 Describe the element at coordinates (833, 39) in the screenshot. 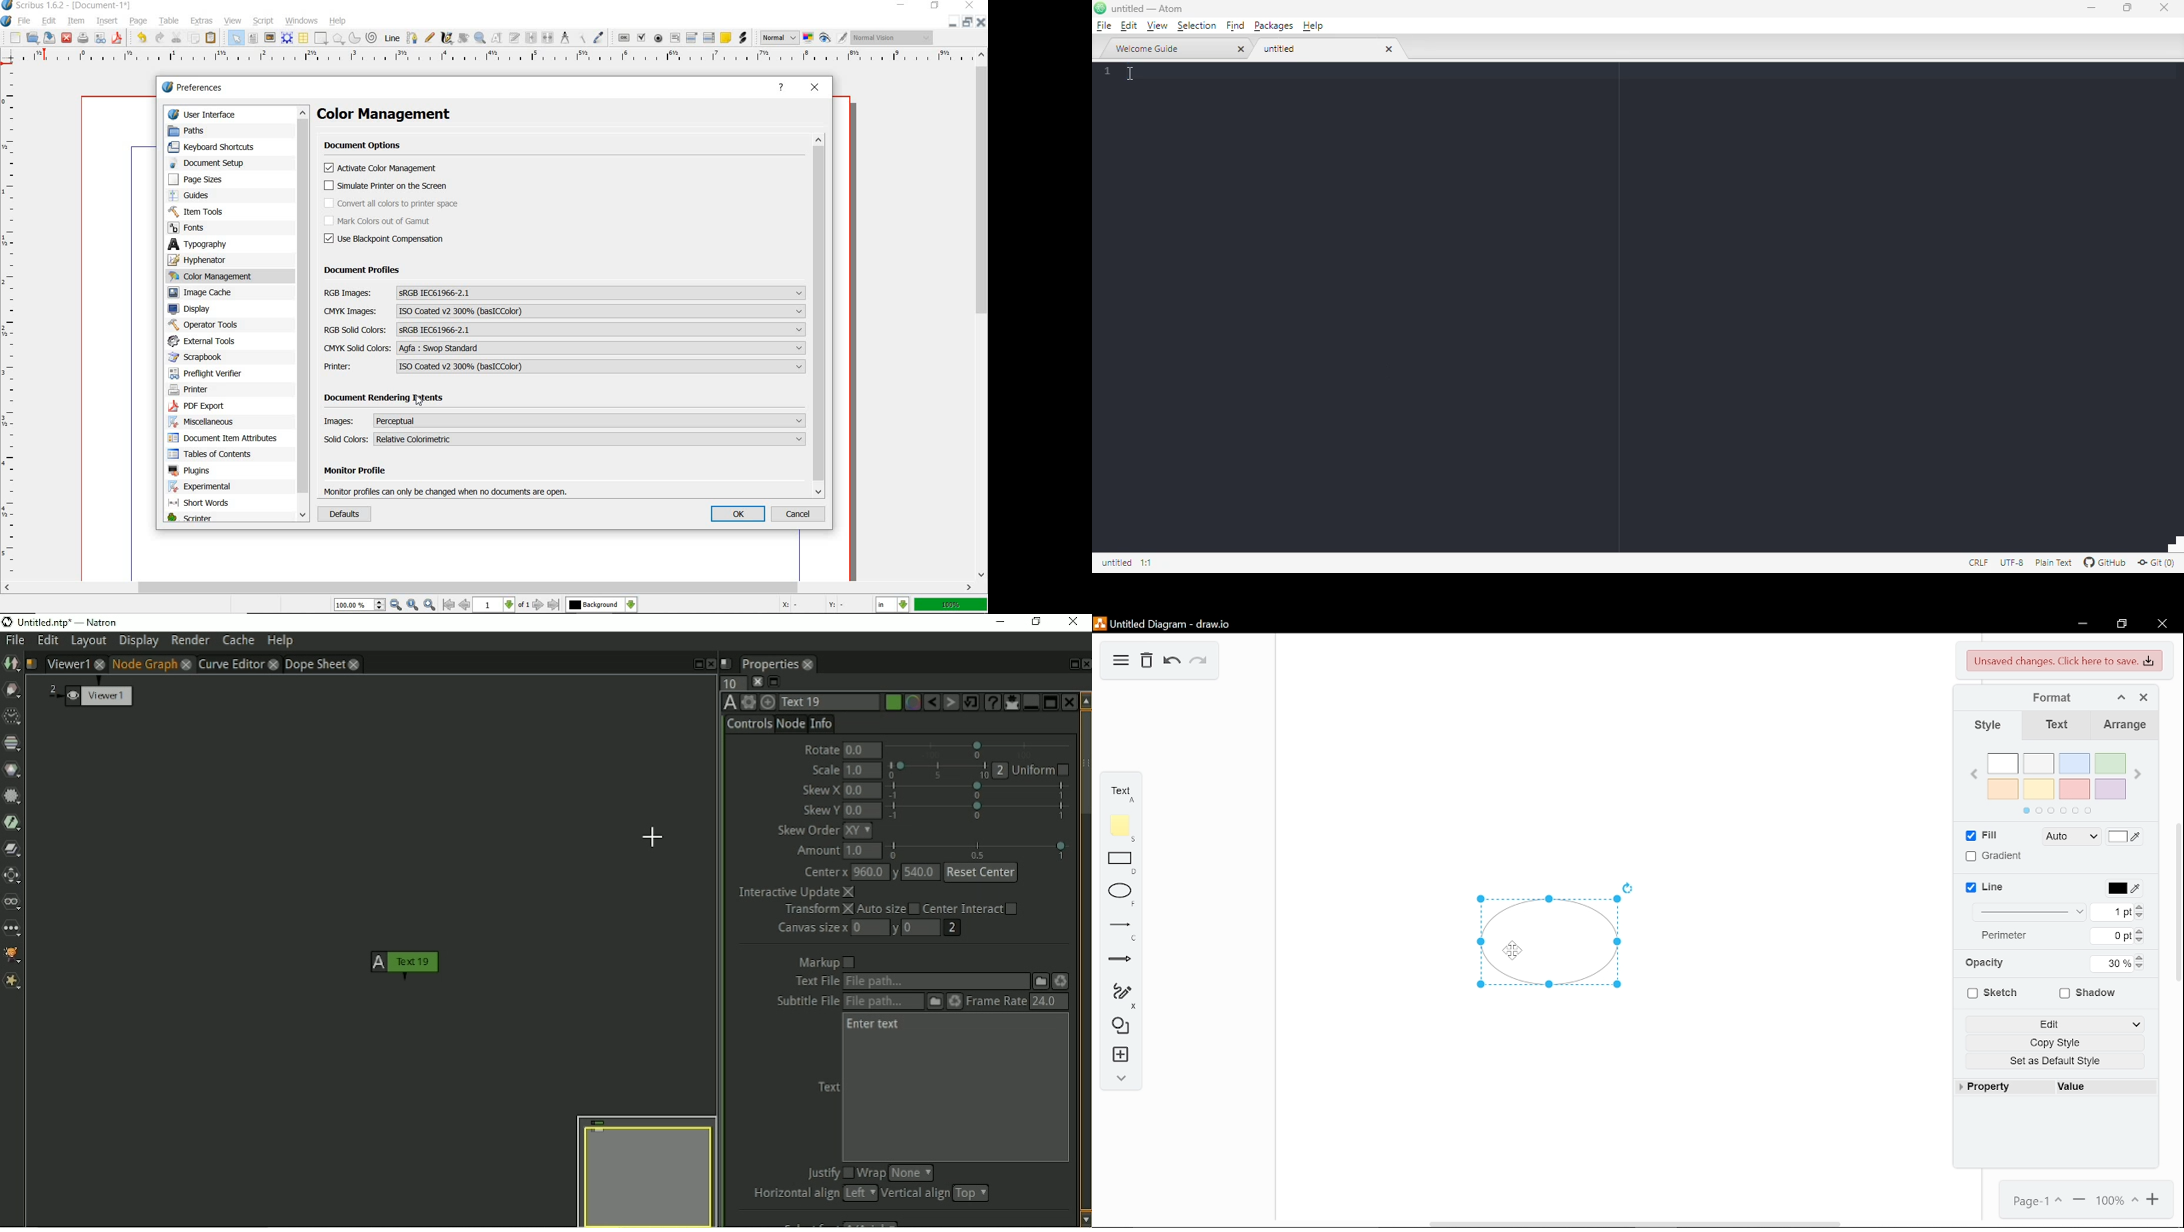

I see `preview mode` at that location.